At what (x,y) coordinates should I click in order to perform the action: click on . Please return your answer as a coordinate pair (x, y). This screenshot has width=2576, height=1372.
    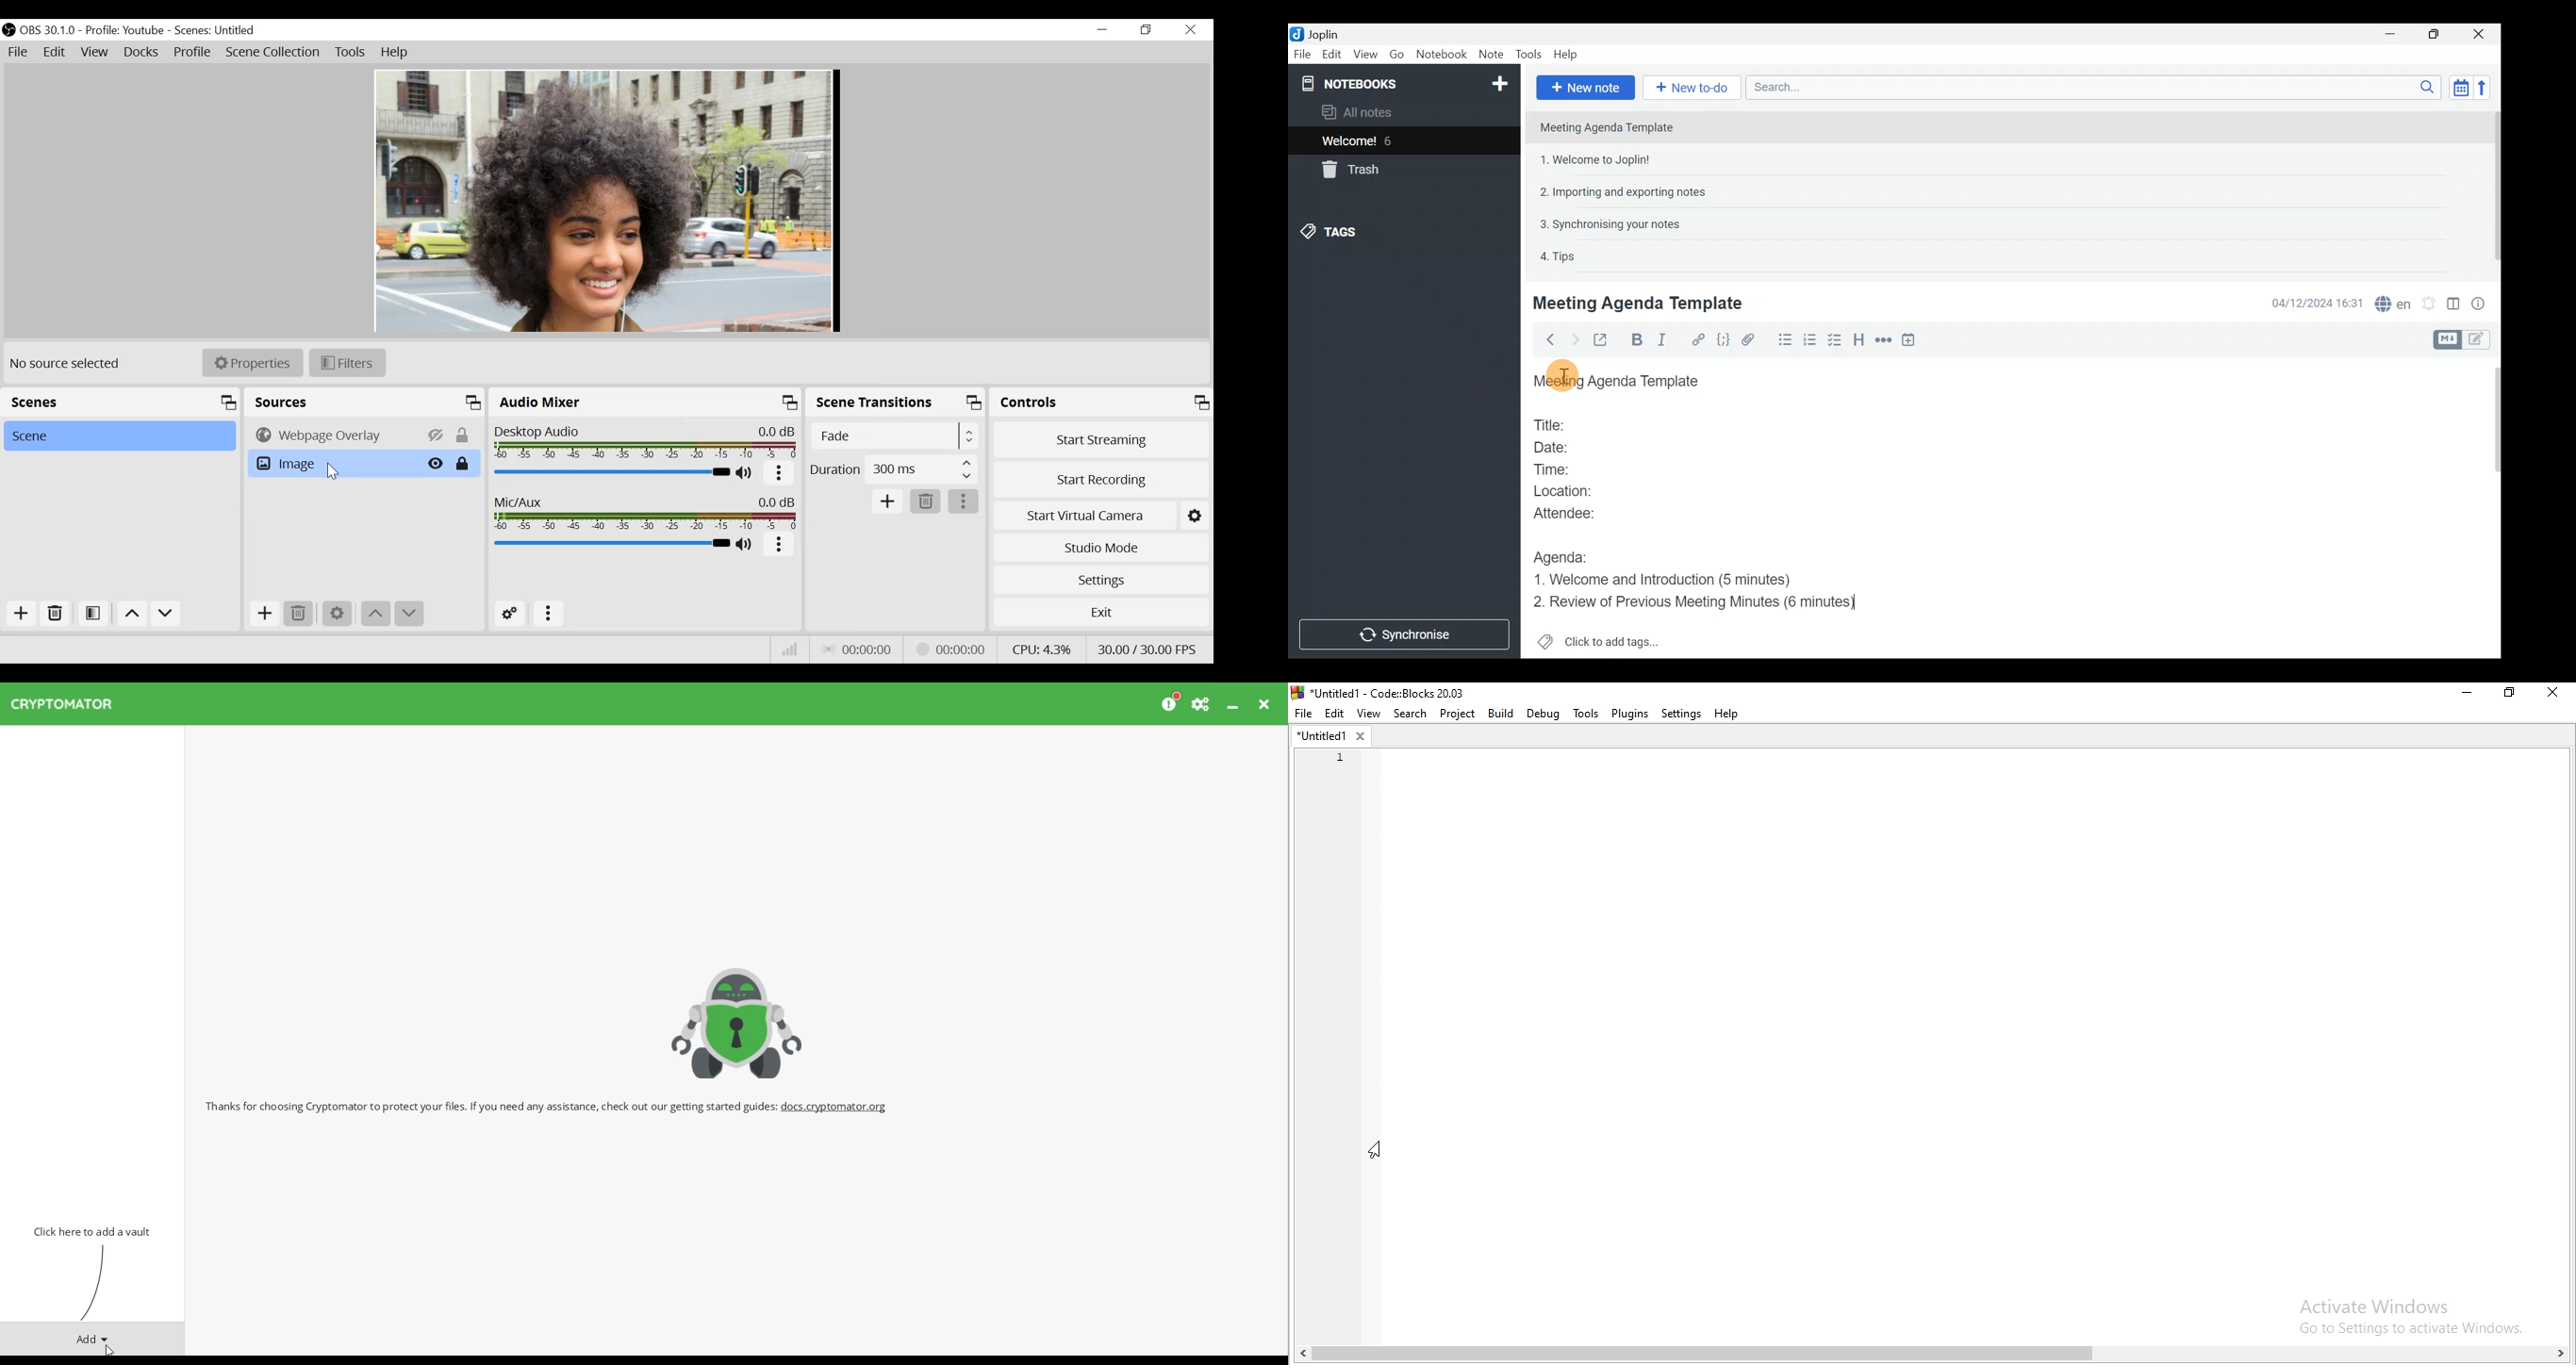
    Looking at the image, I should click on (1564, 379).